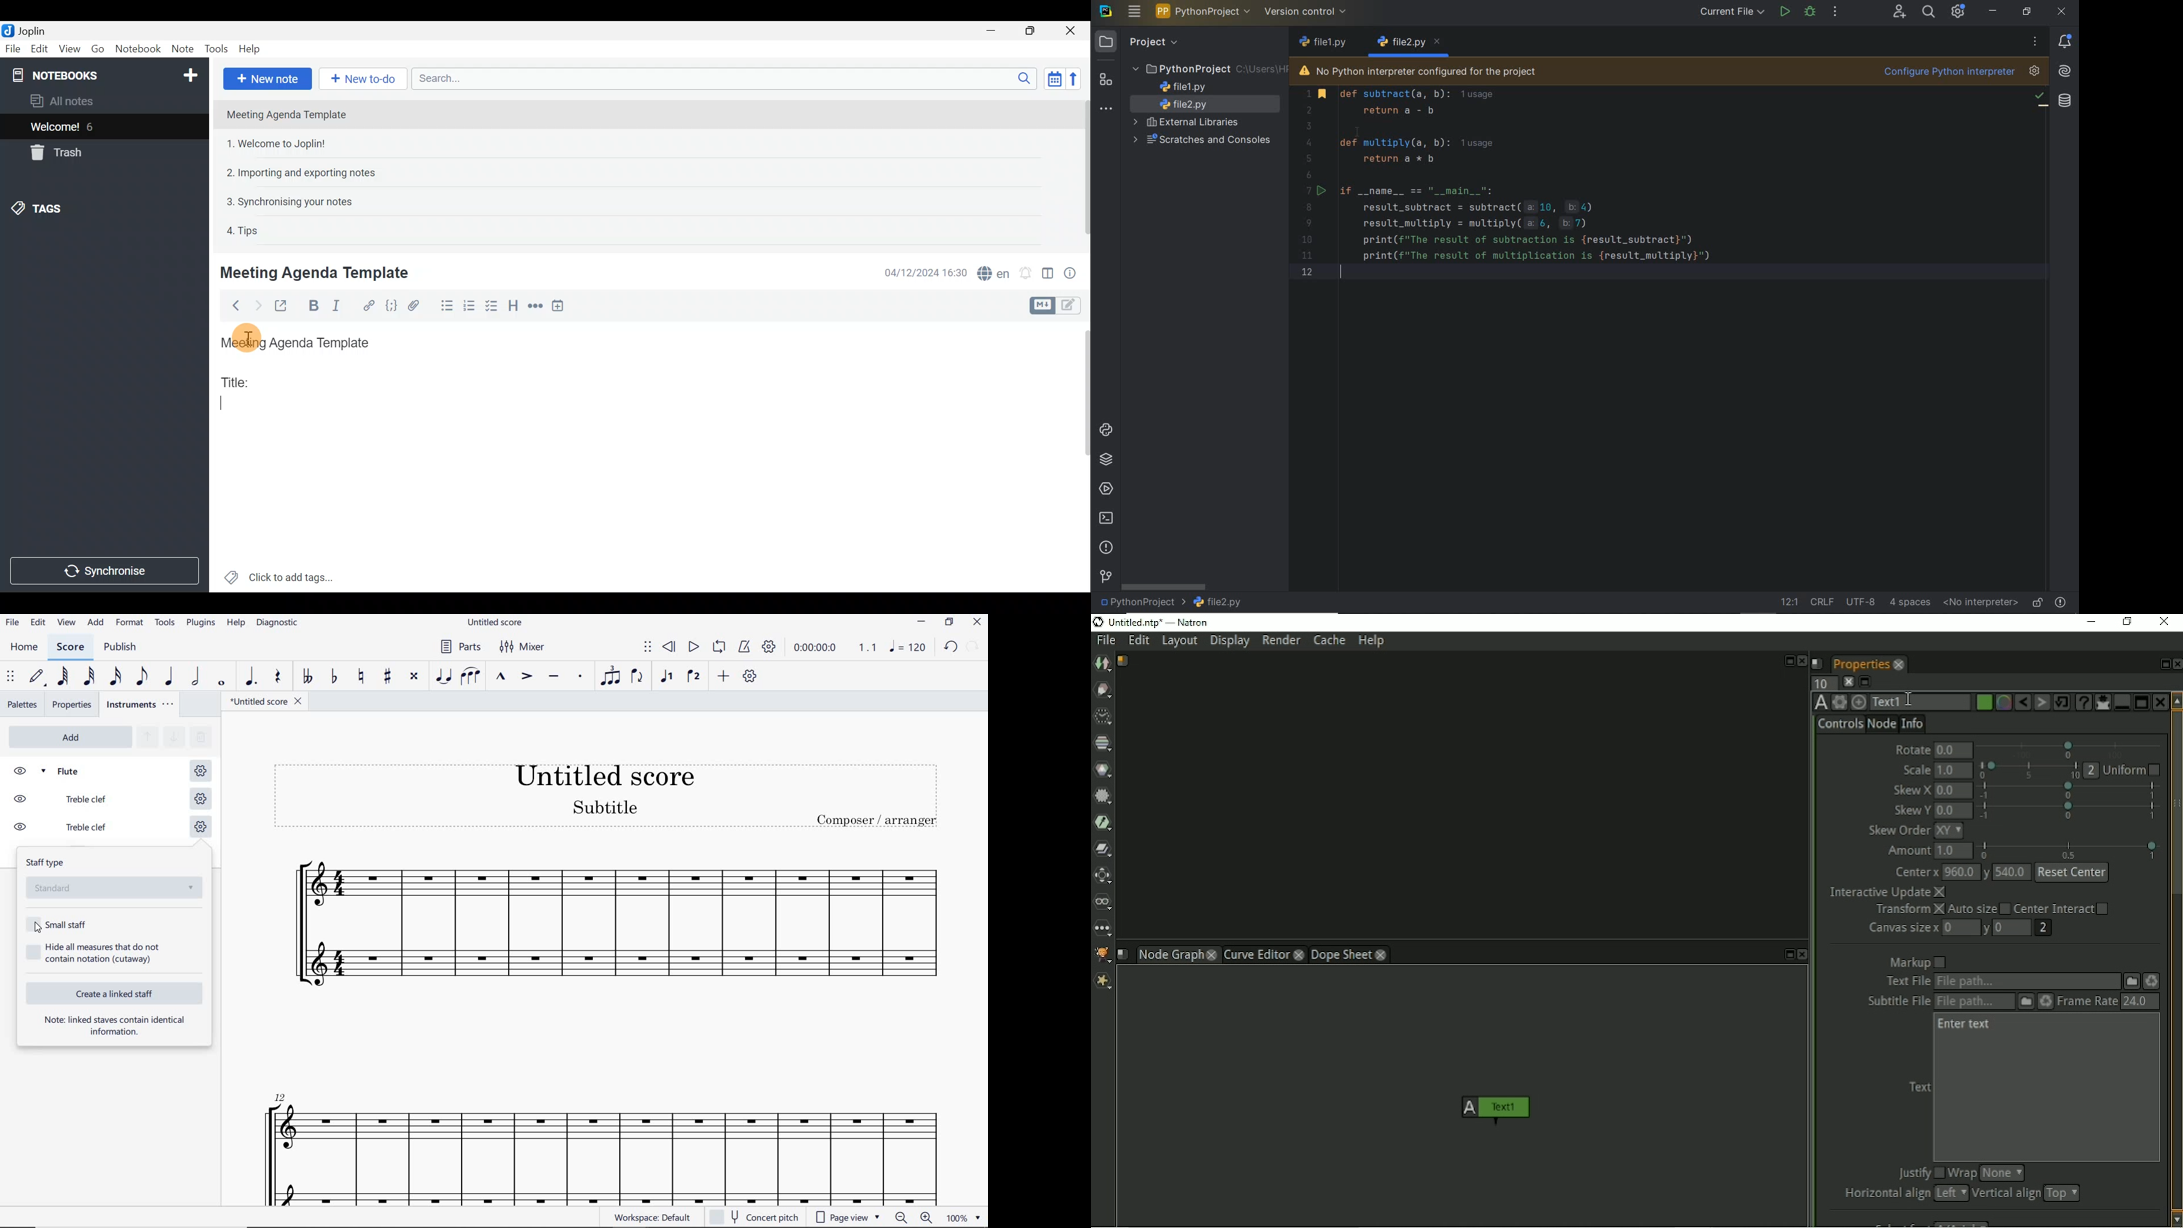 This screenshot has height=1232, width=2184. I want to click on Search bar, so click(721, 78).